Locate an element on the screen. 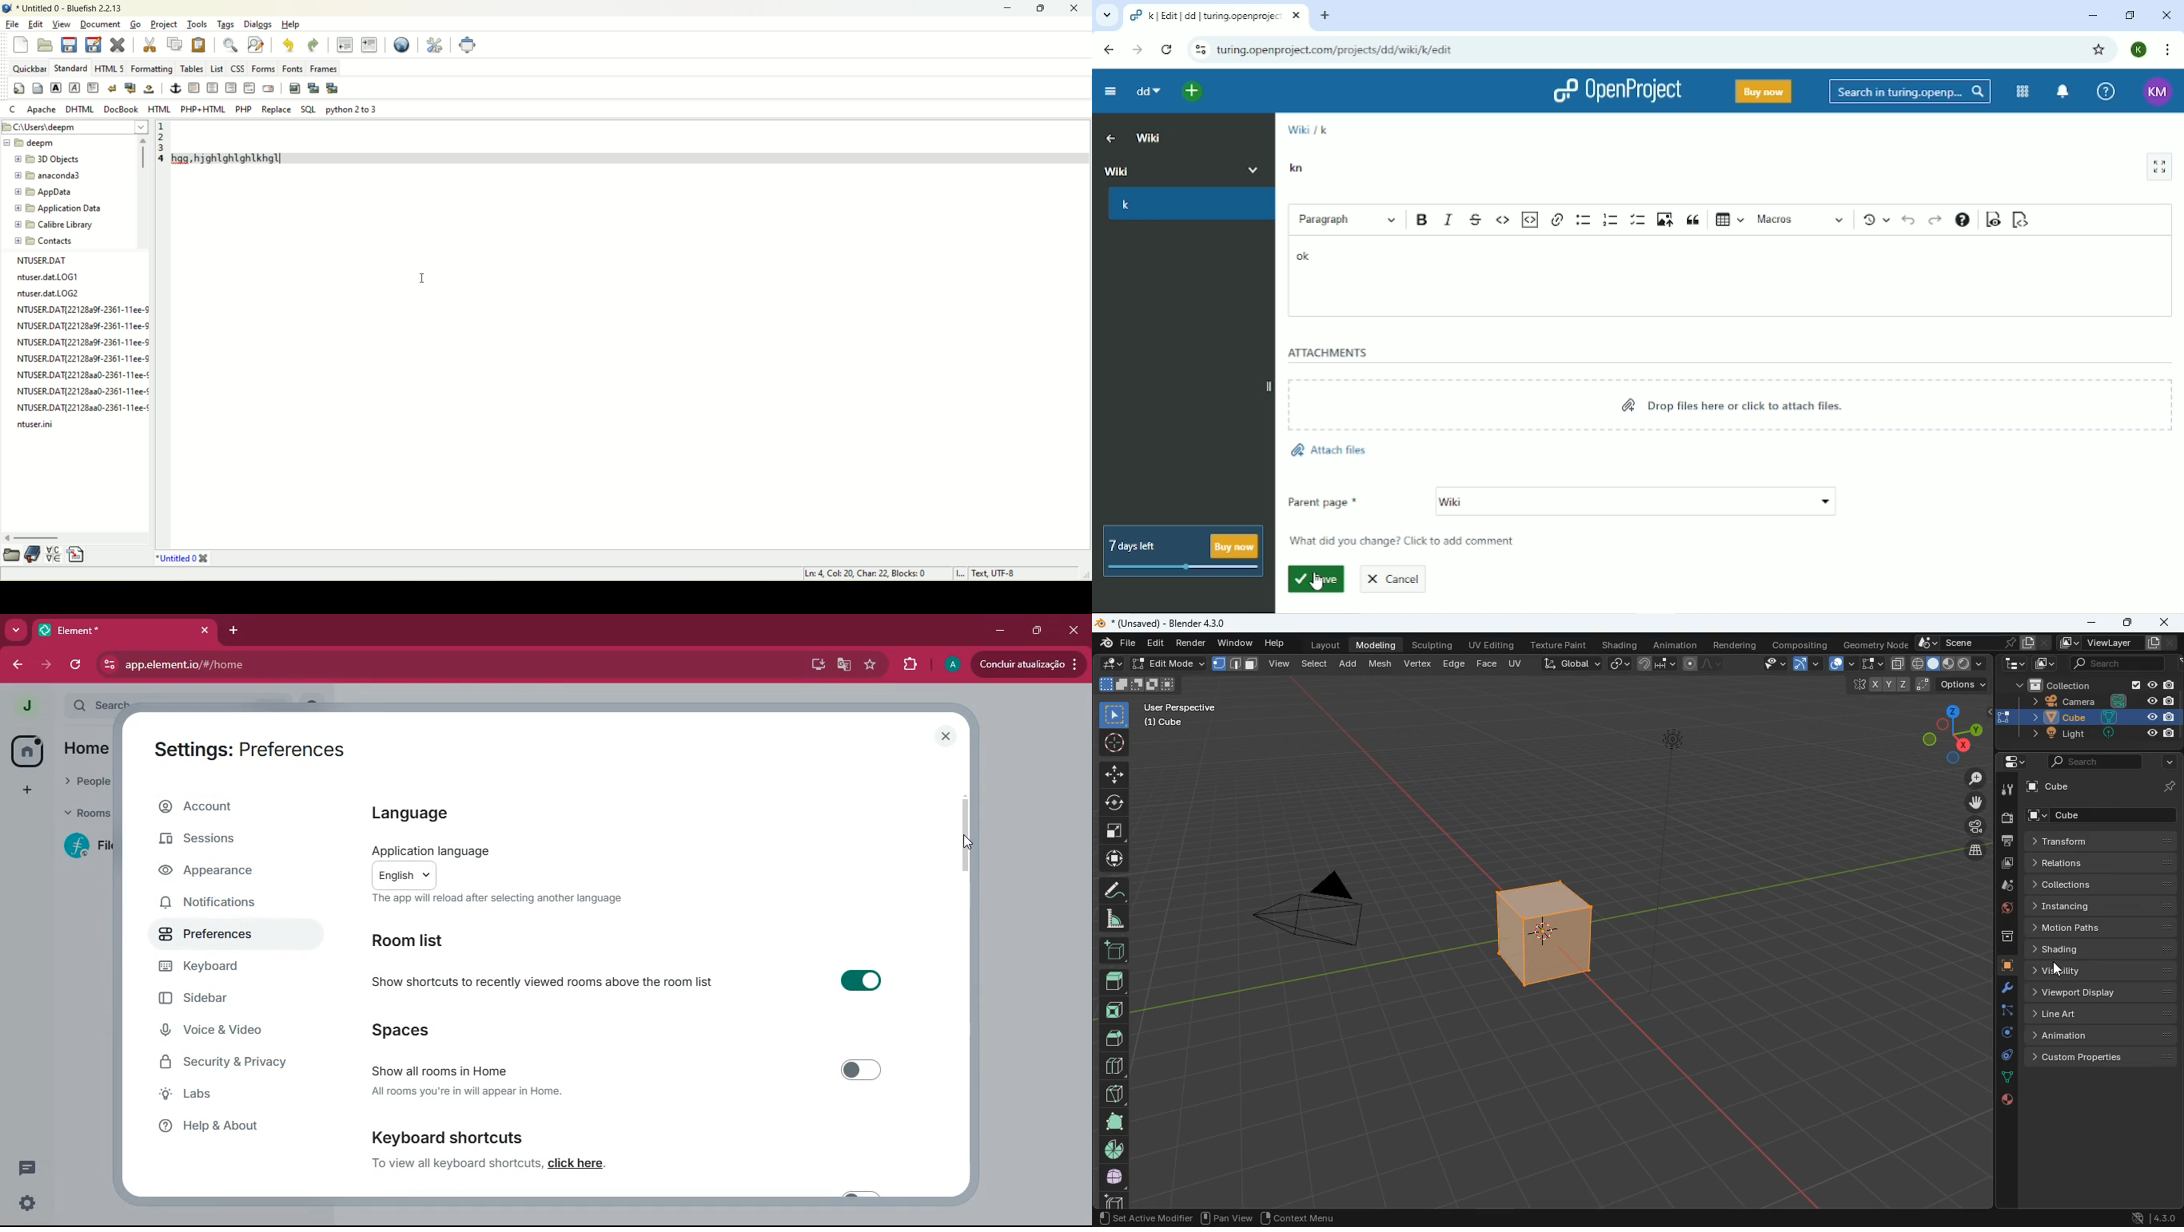 The image size is (2184, 1232). NTUSER.DAT{22128a9f-2361-11ee-S is located at coordinates (83, 308).